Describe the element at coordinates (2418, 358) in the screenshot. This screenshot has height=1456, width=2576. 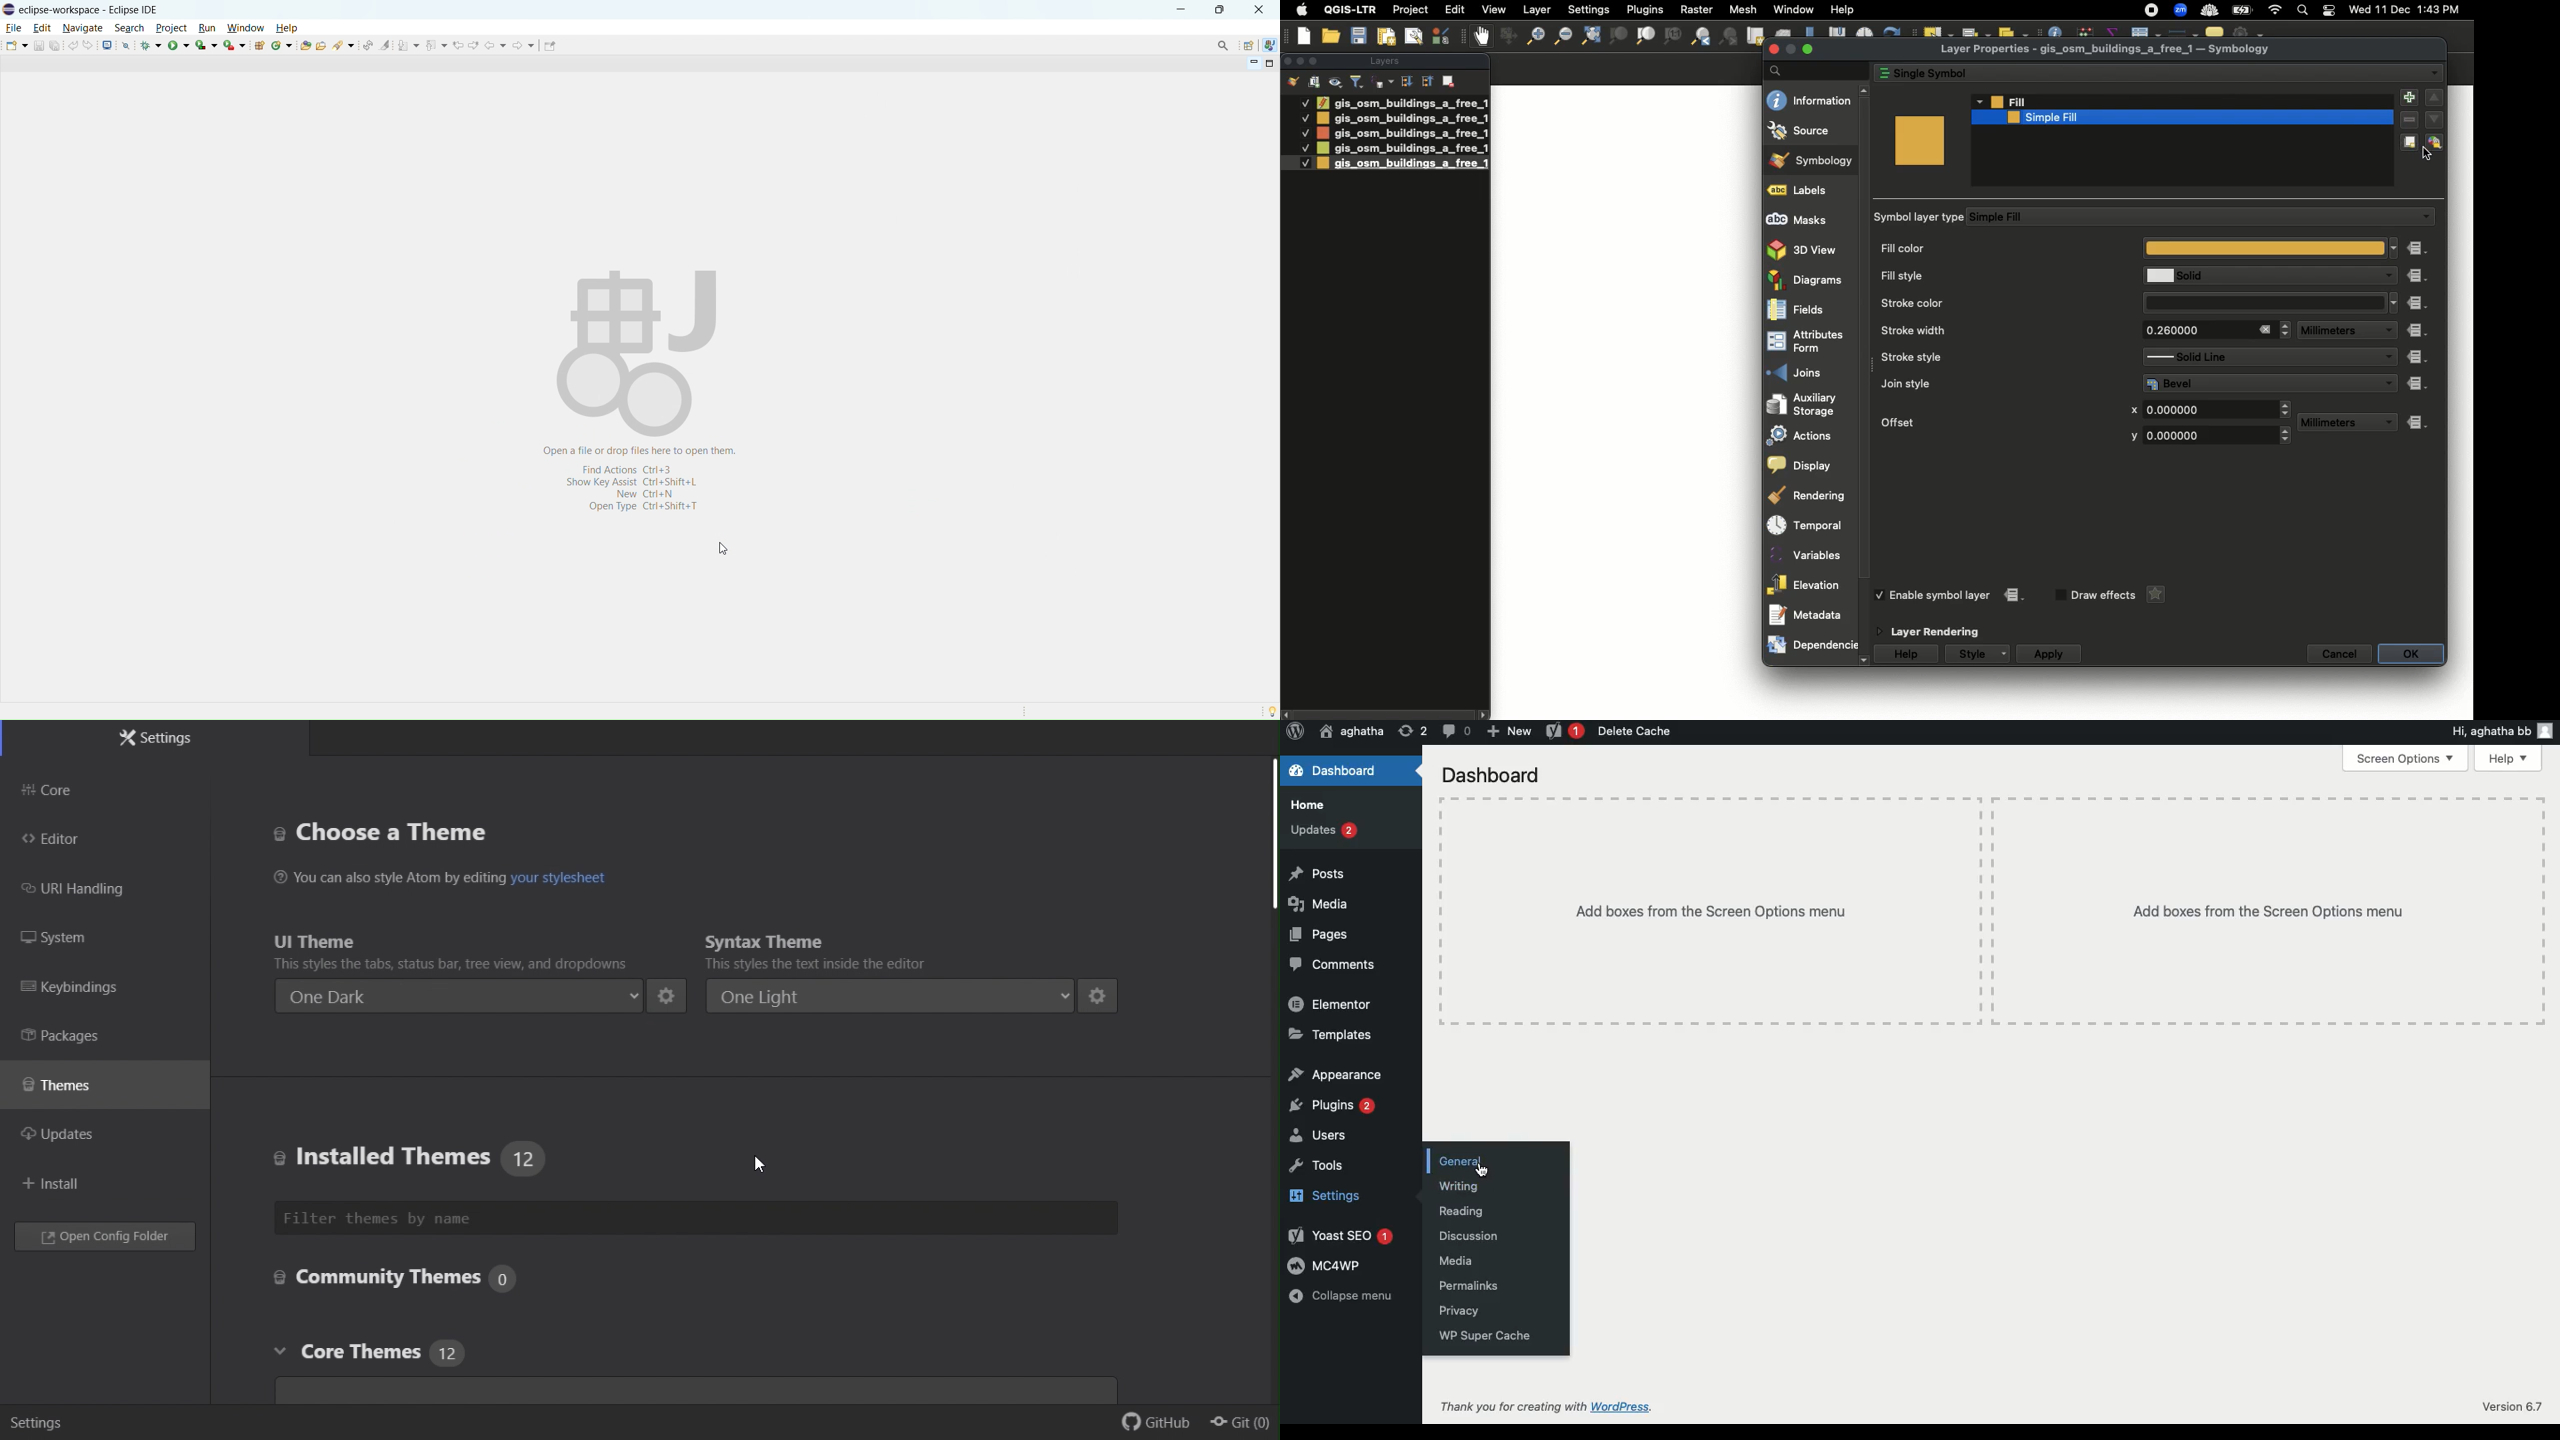
I see `` at that location.